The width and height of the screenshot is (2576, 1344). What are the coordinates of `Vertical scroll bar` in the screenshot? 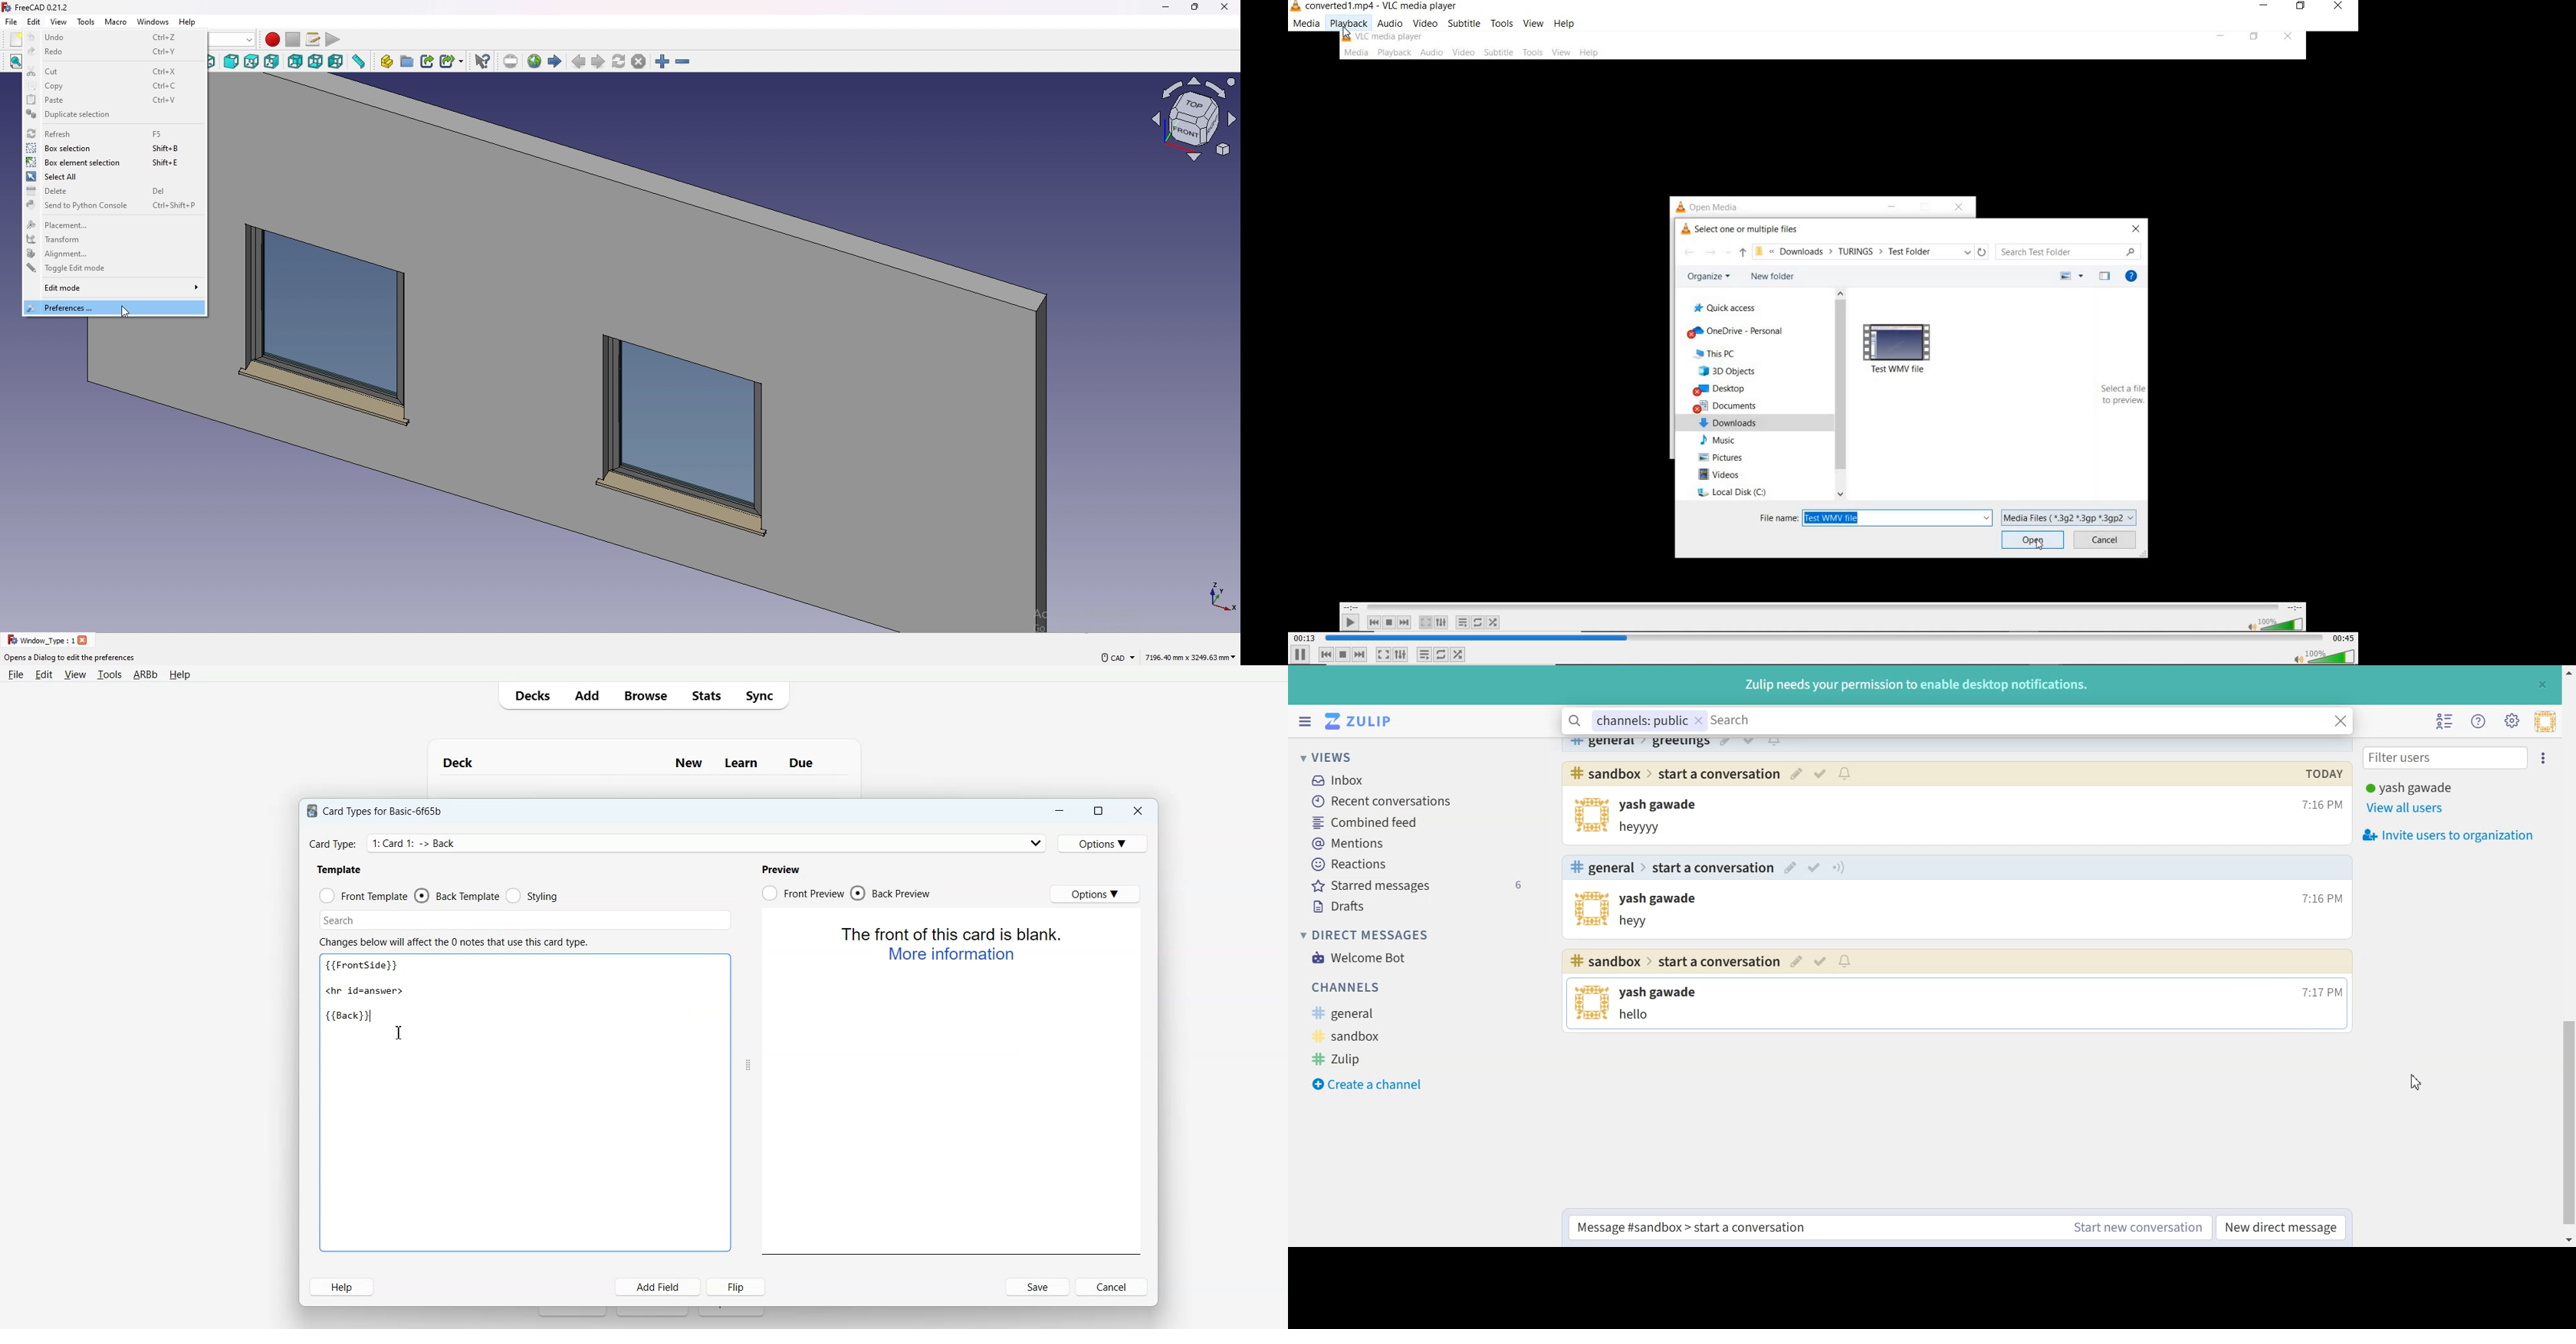 It's located at (2568, 956).